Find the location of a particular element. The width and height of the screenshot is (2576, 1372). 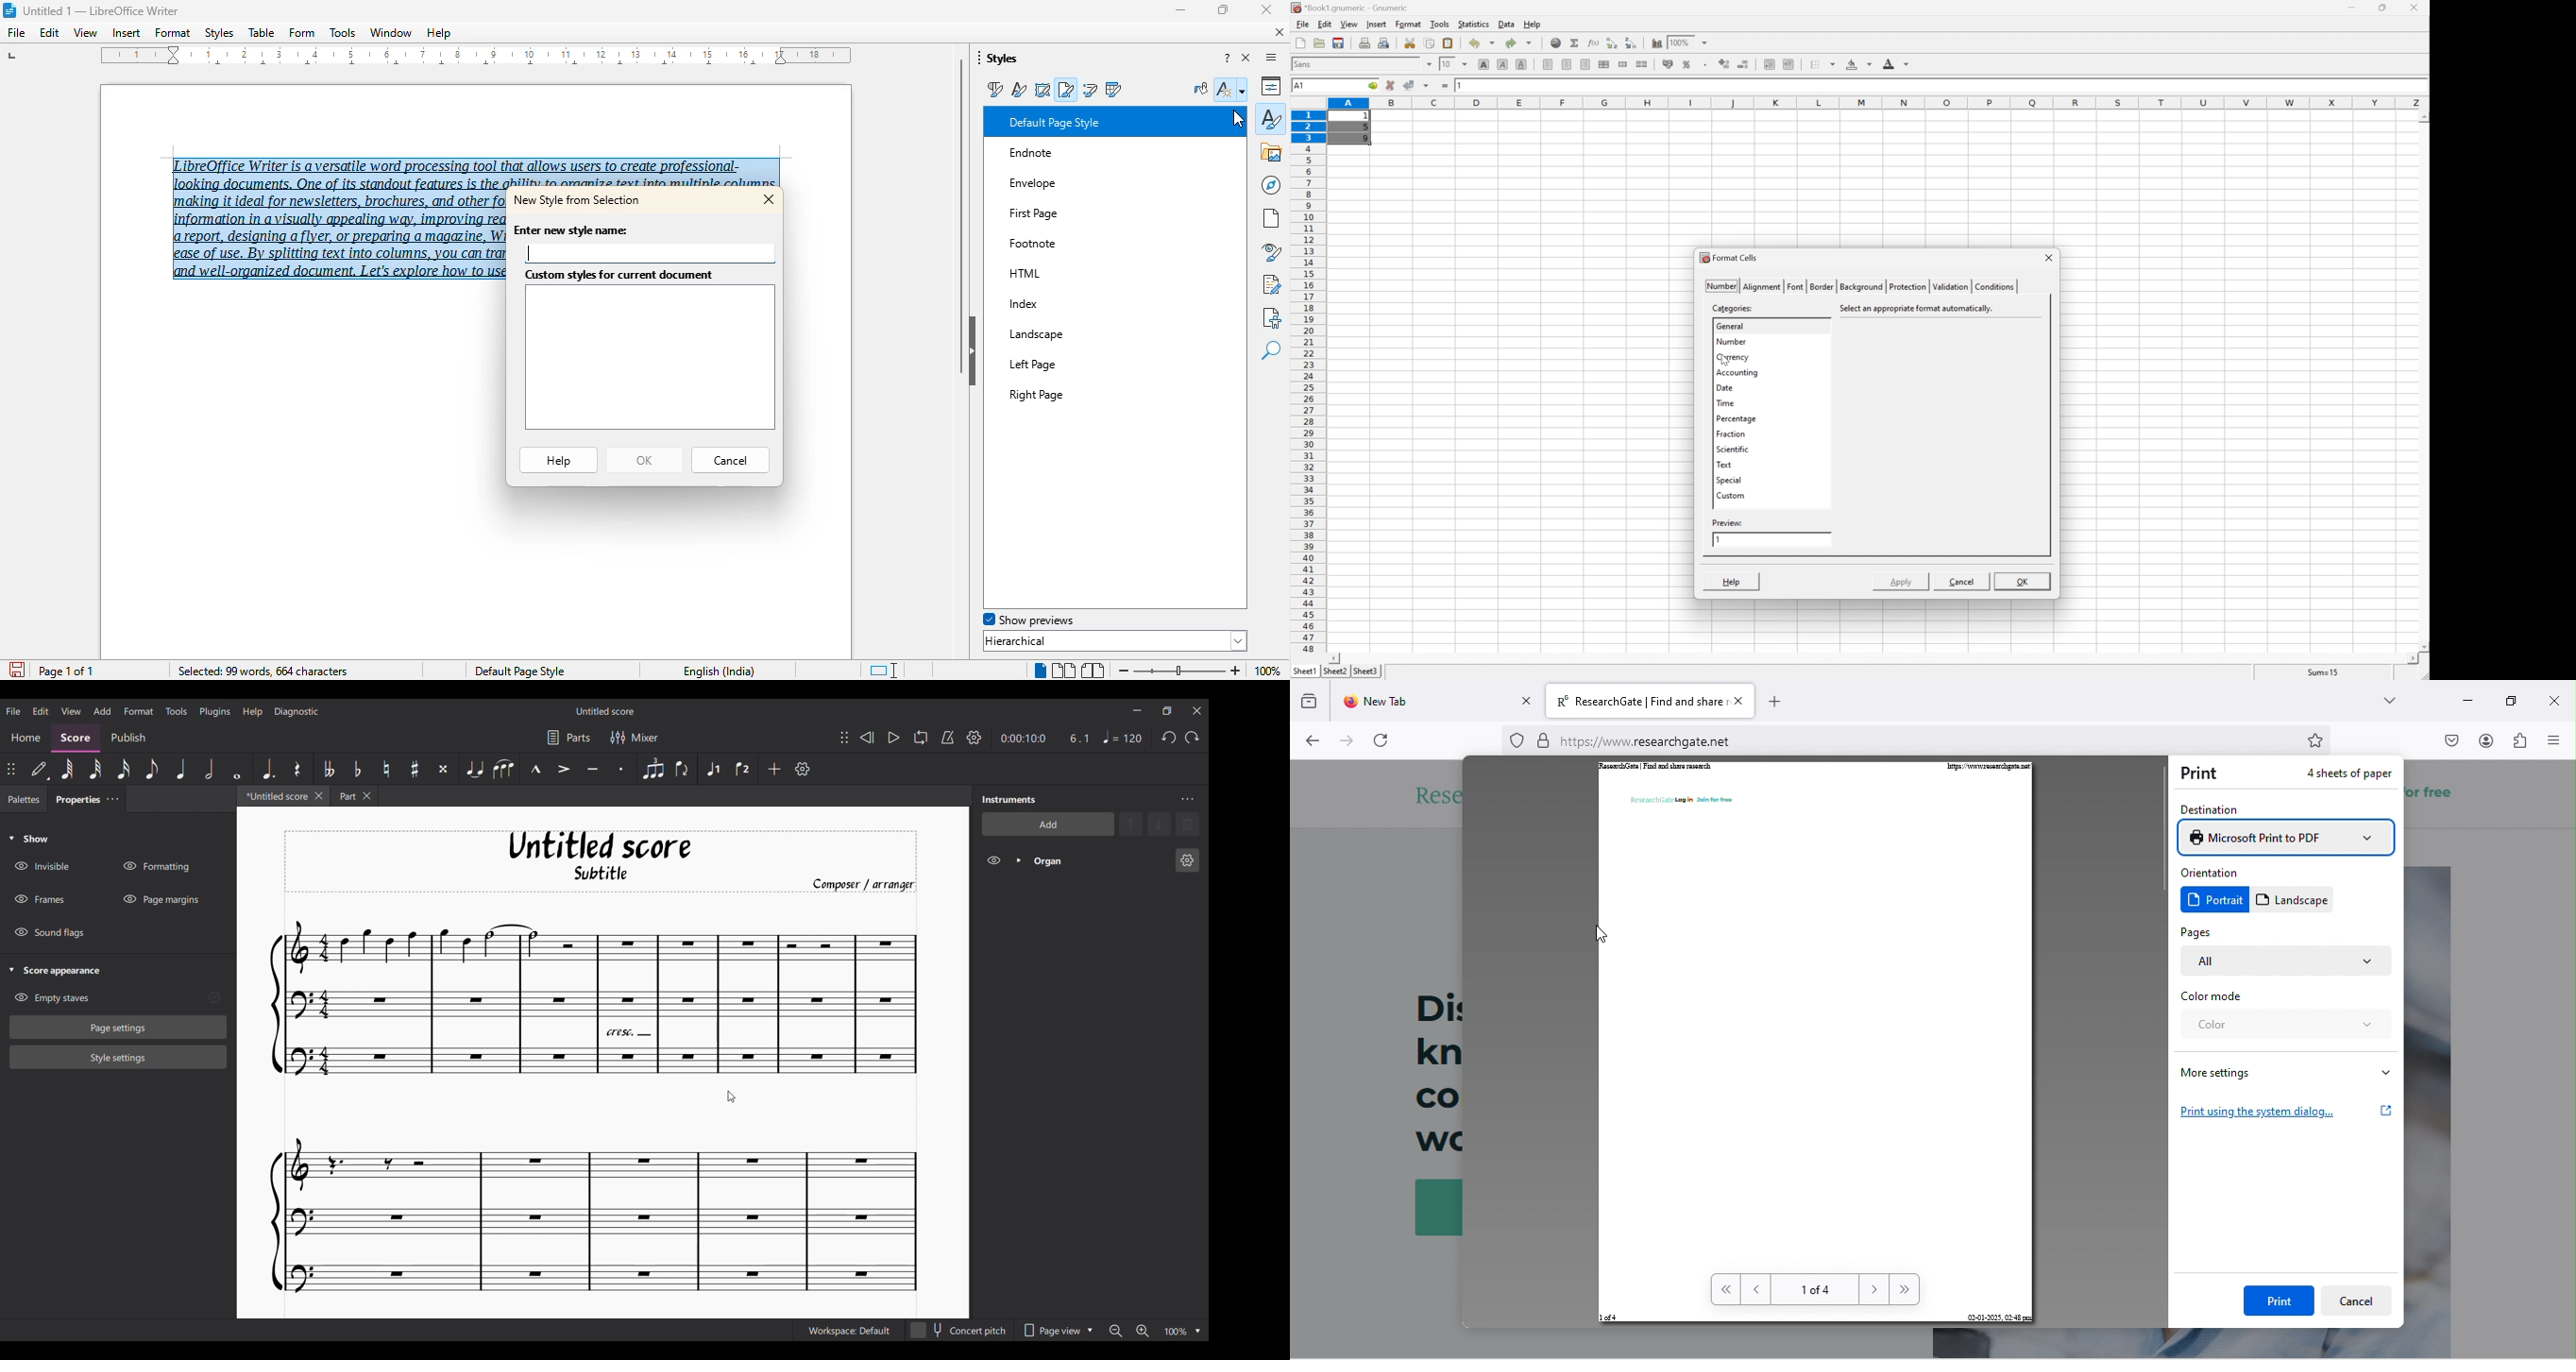

Default page style is located at coordinates (519, 671).